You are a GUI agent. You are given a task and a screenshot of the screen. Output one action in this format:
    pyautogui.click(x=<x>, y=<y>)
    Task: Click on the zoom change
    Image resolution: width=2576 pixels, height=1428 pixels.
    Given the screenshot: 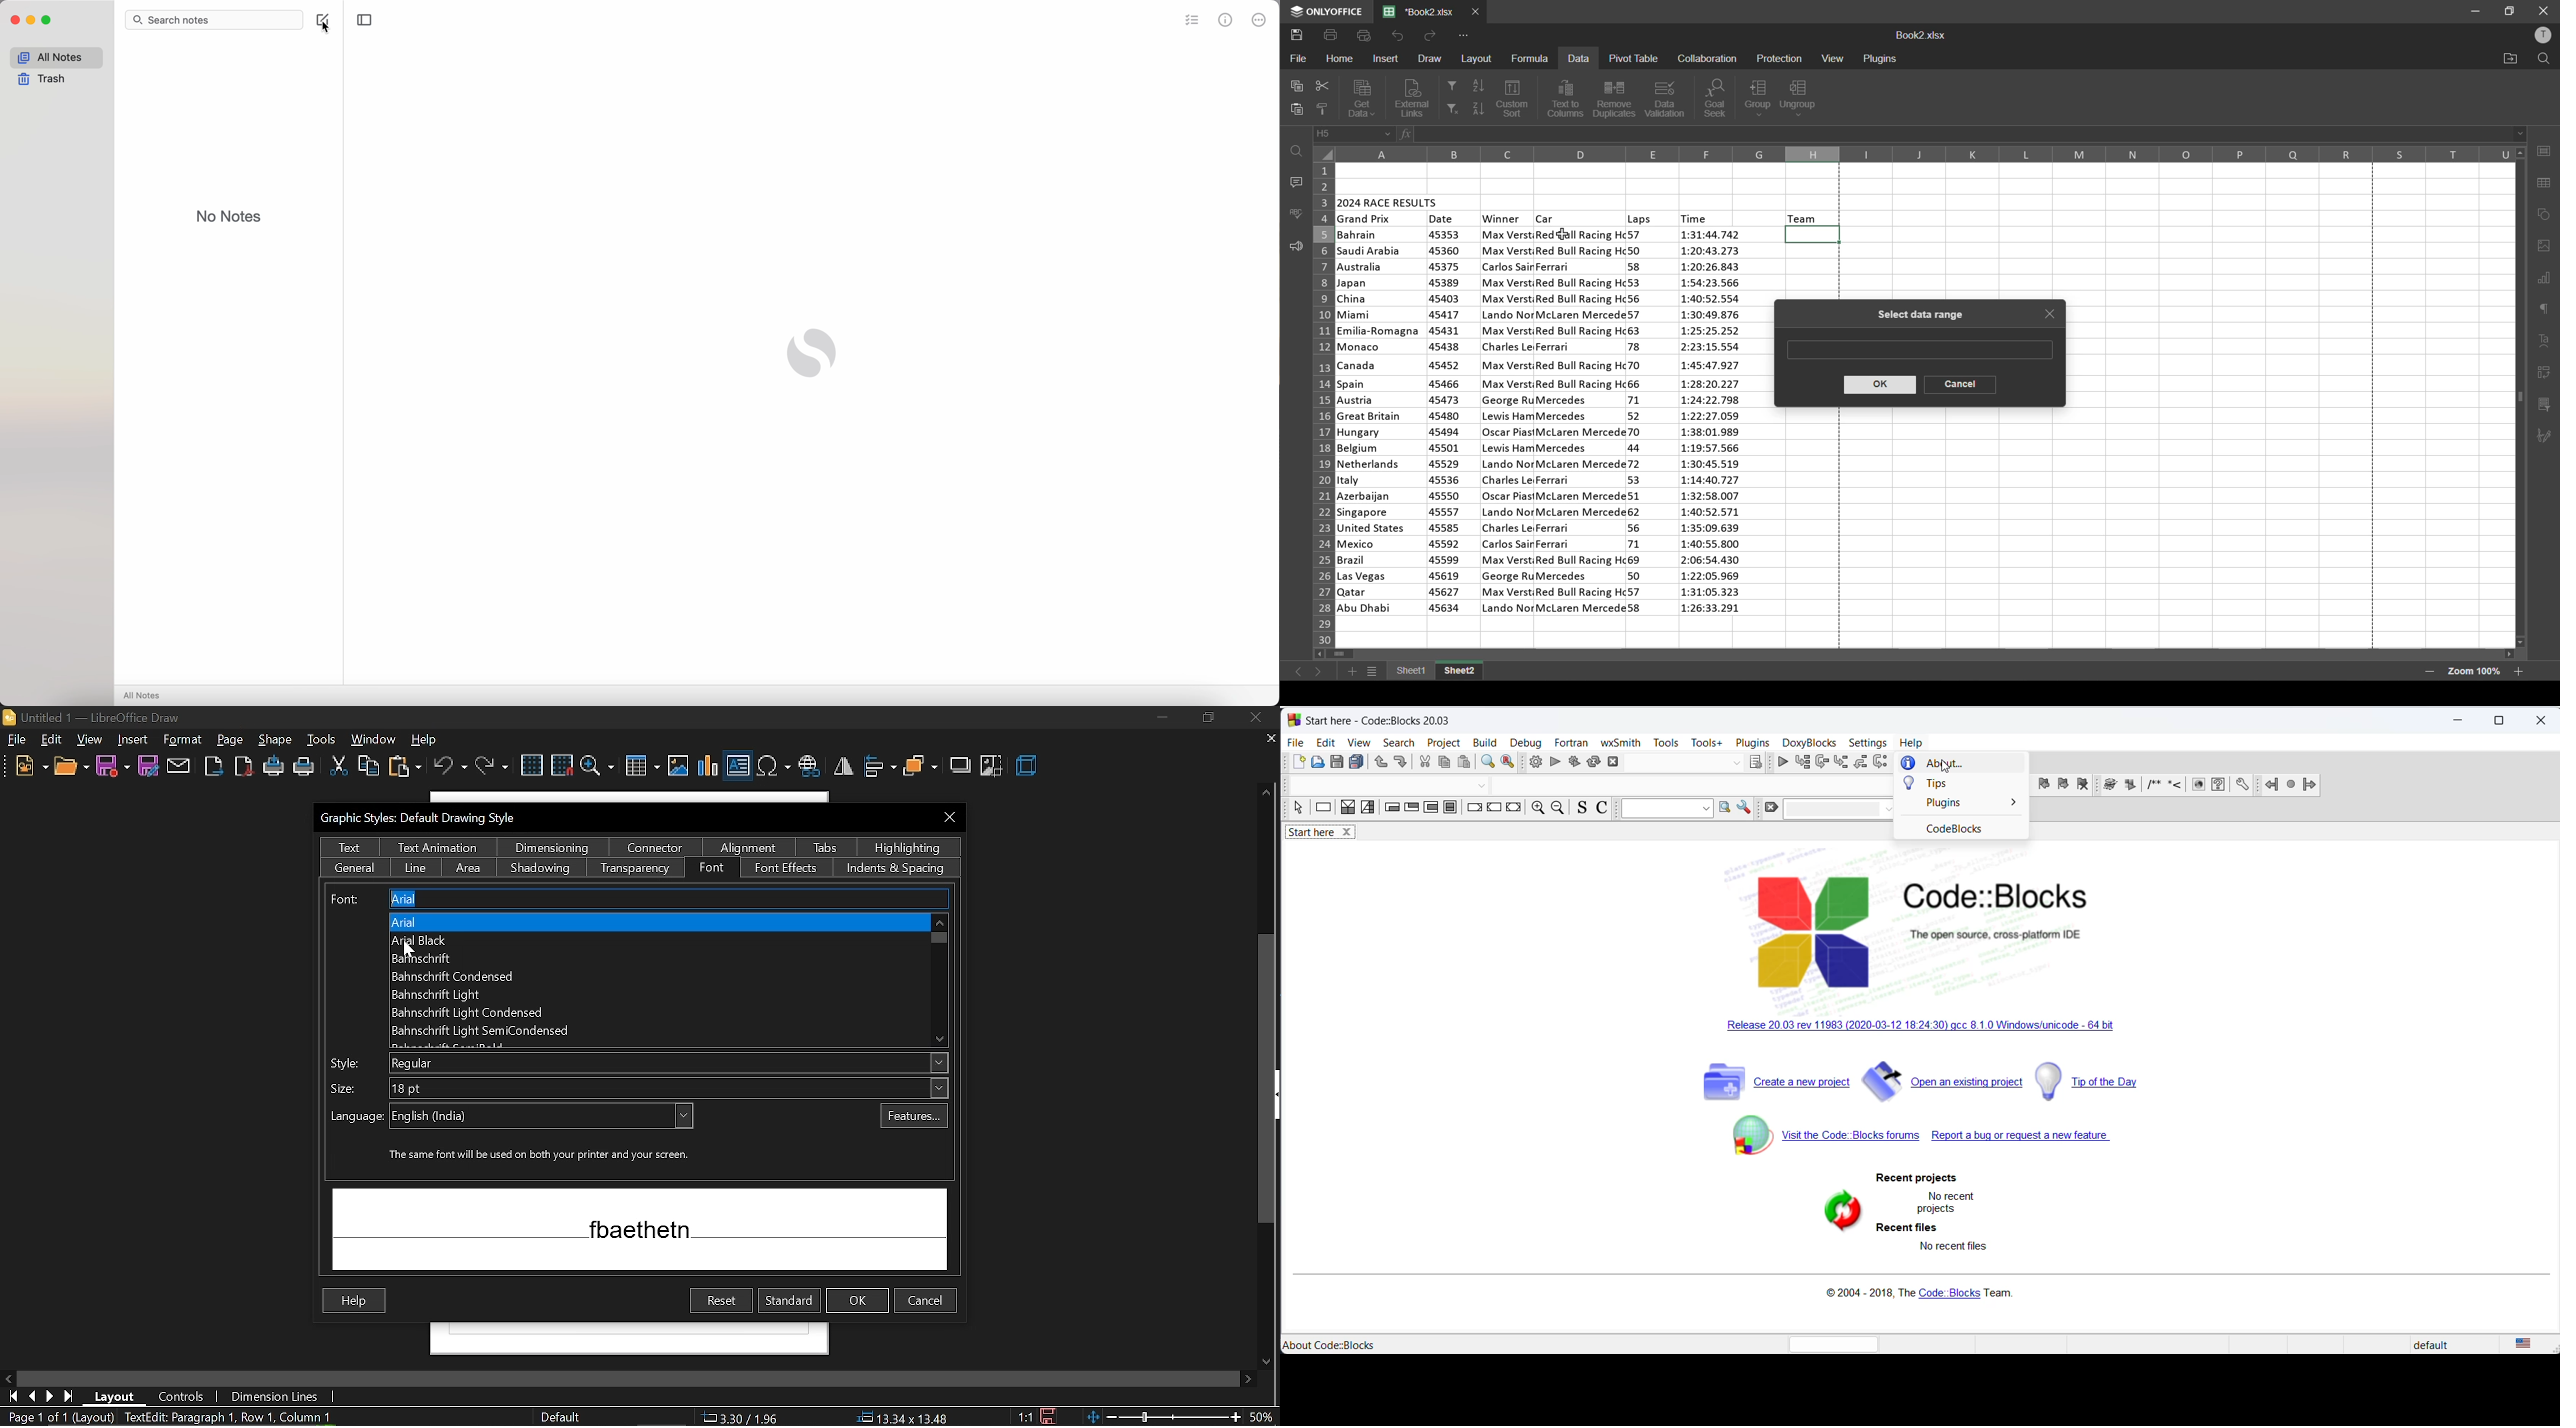 What is the action you would take?
    pyautogui.click(x=1183, y=1419)
    